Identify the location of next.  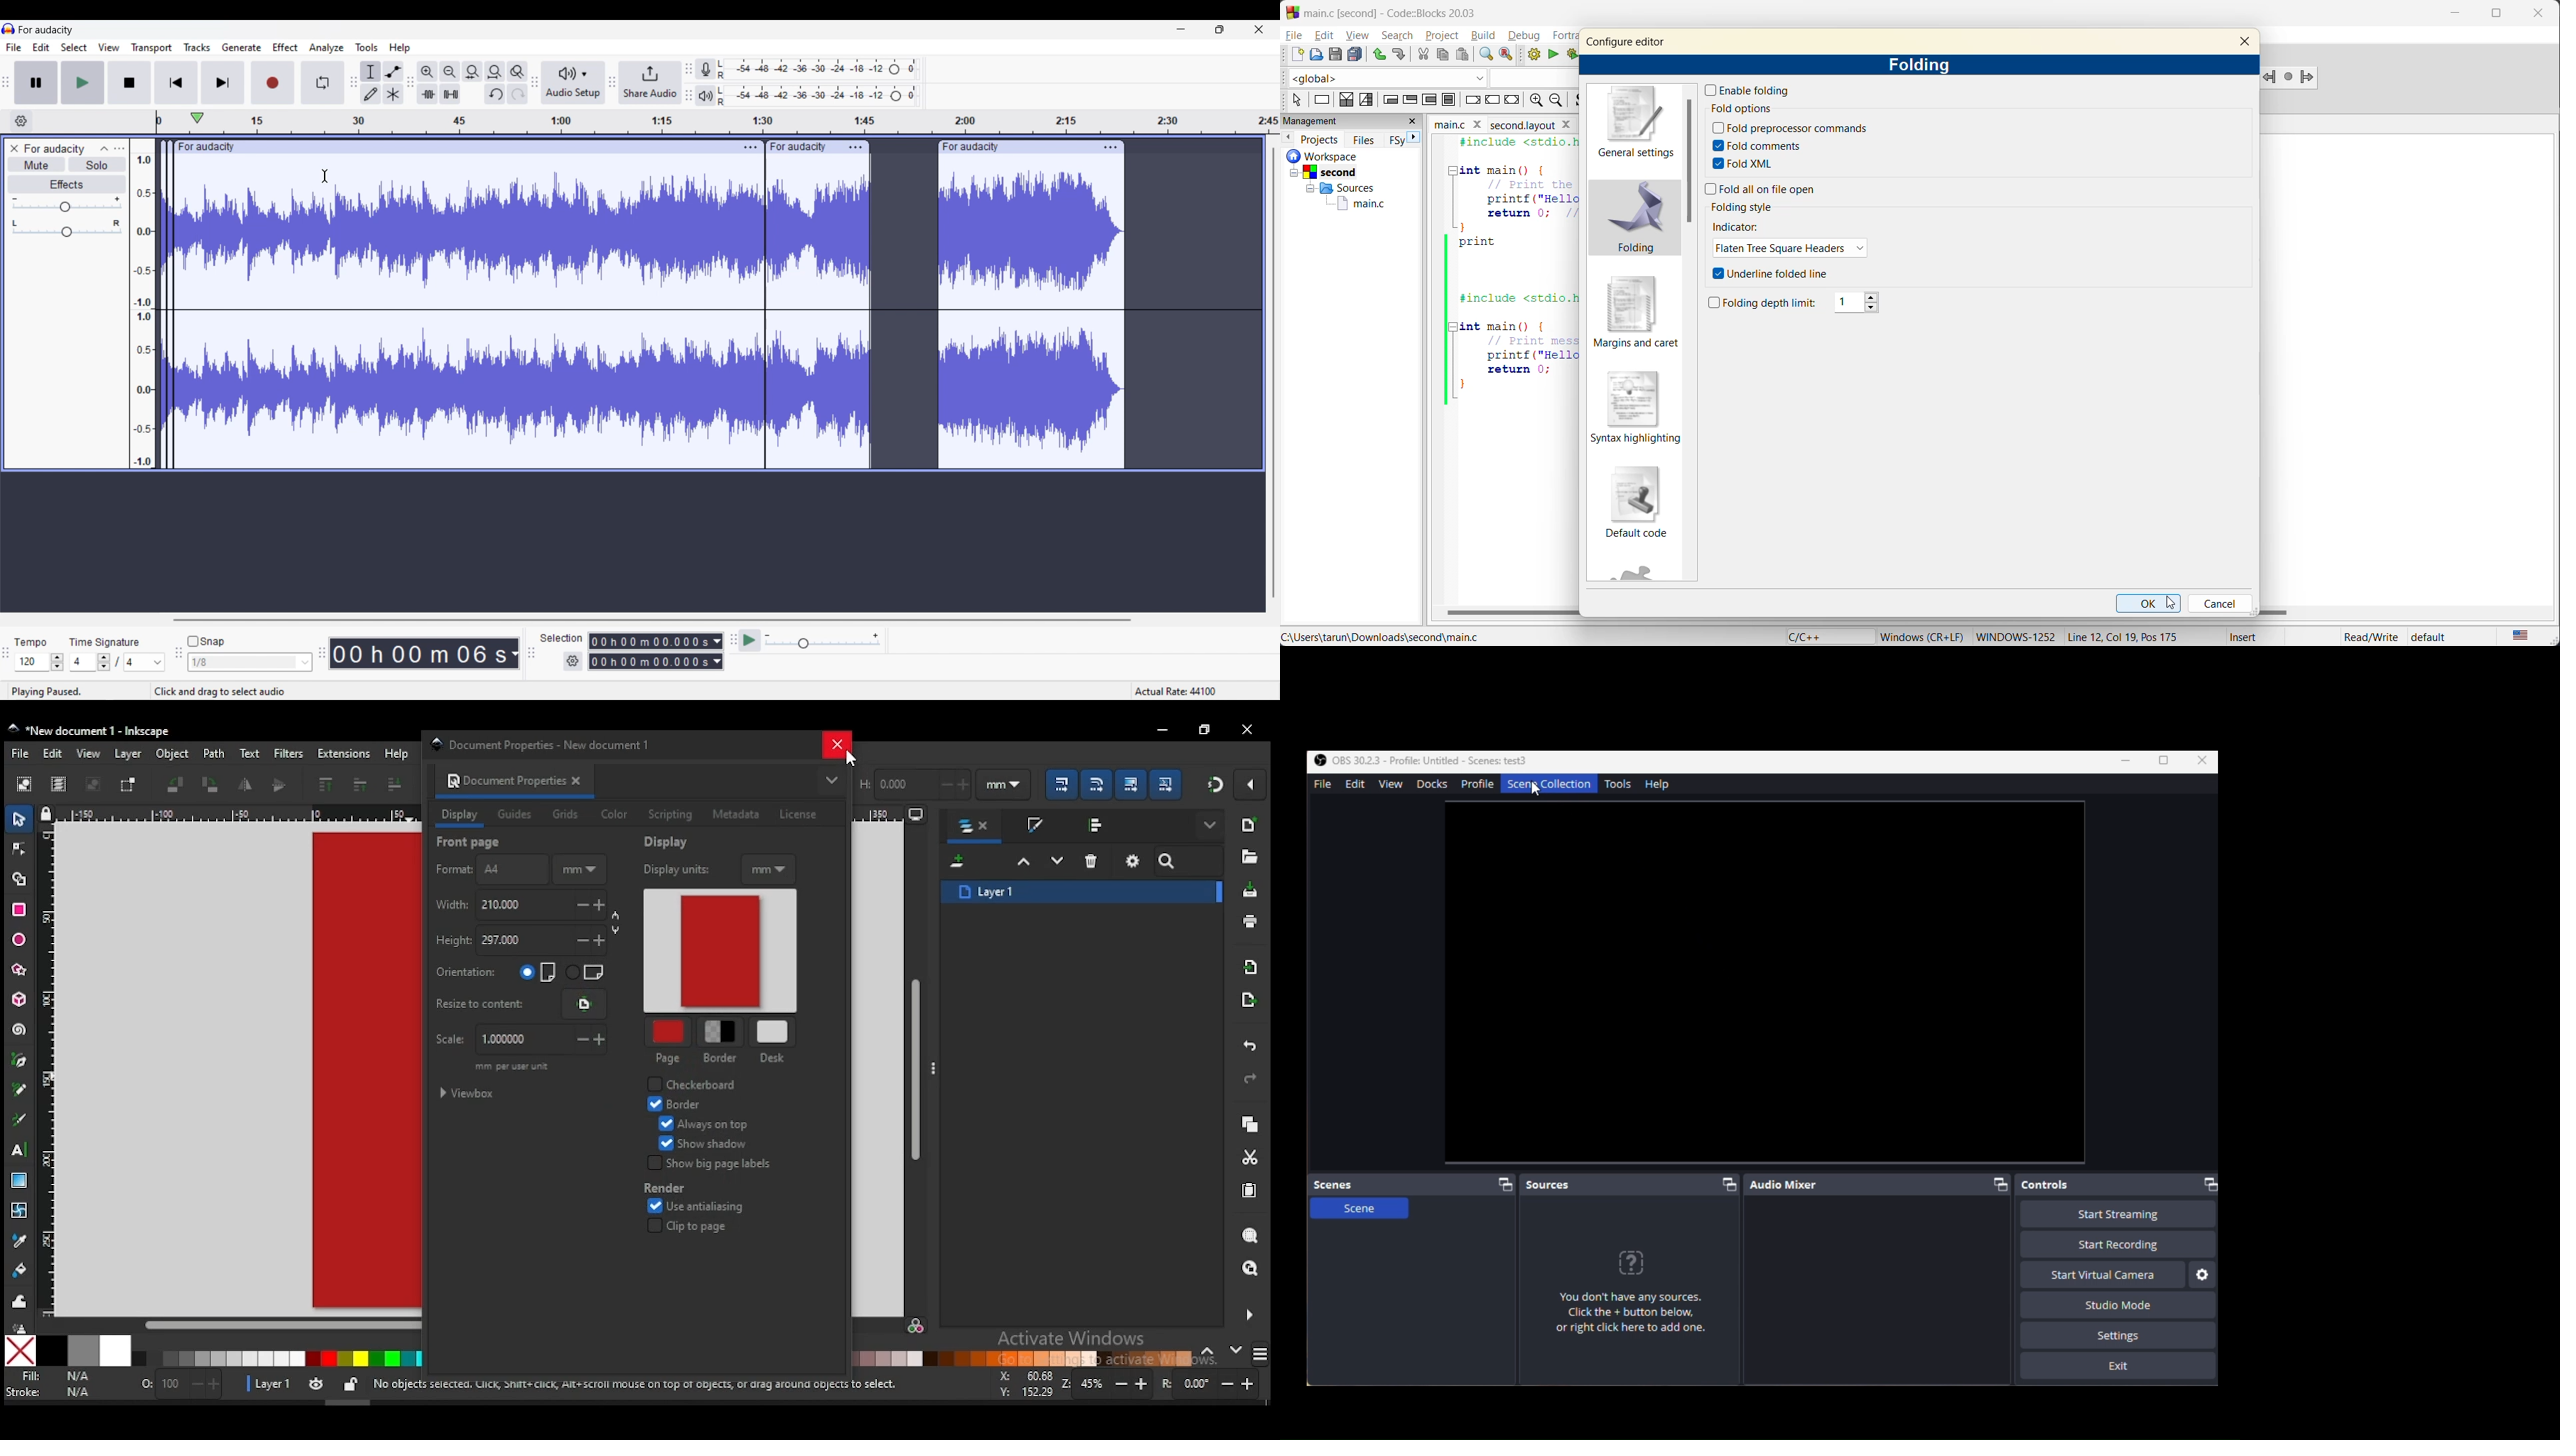
(1415, 138).